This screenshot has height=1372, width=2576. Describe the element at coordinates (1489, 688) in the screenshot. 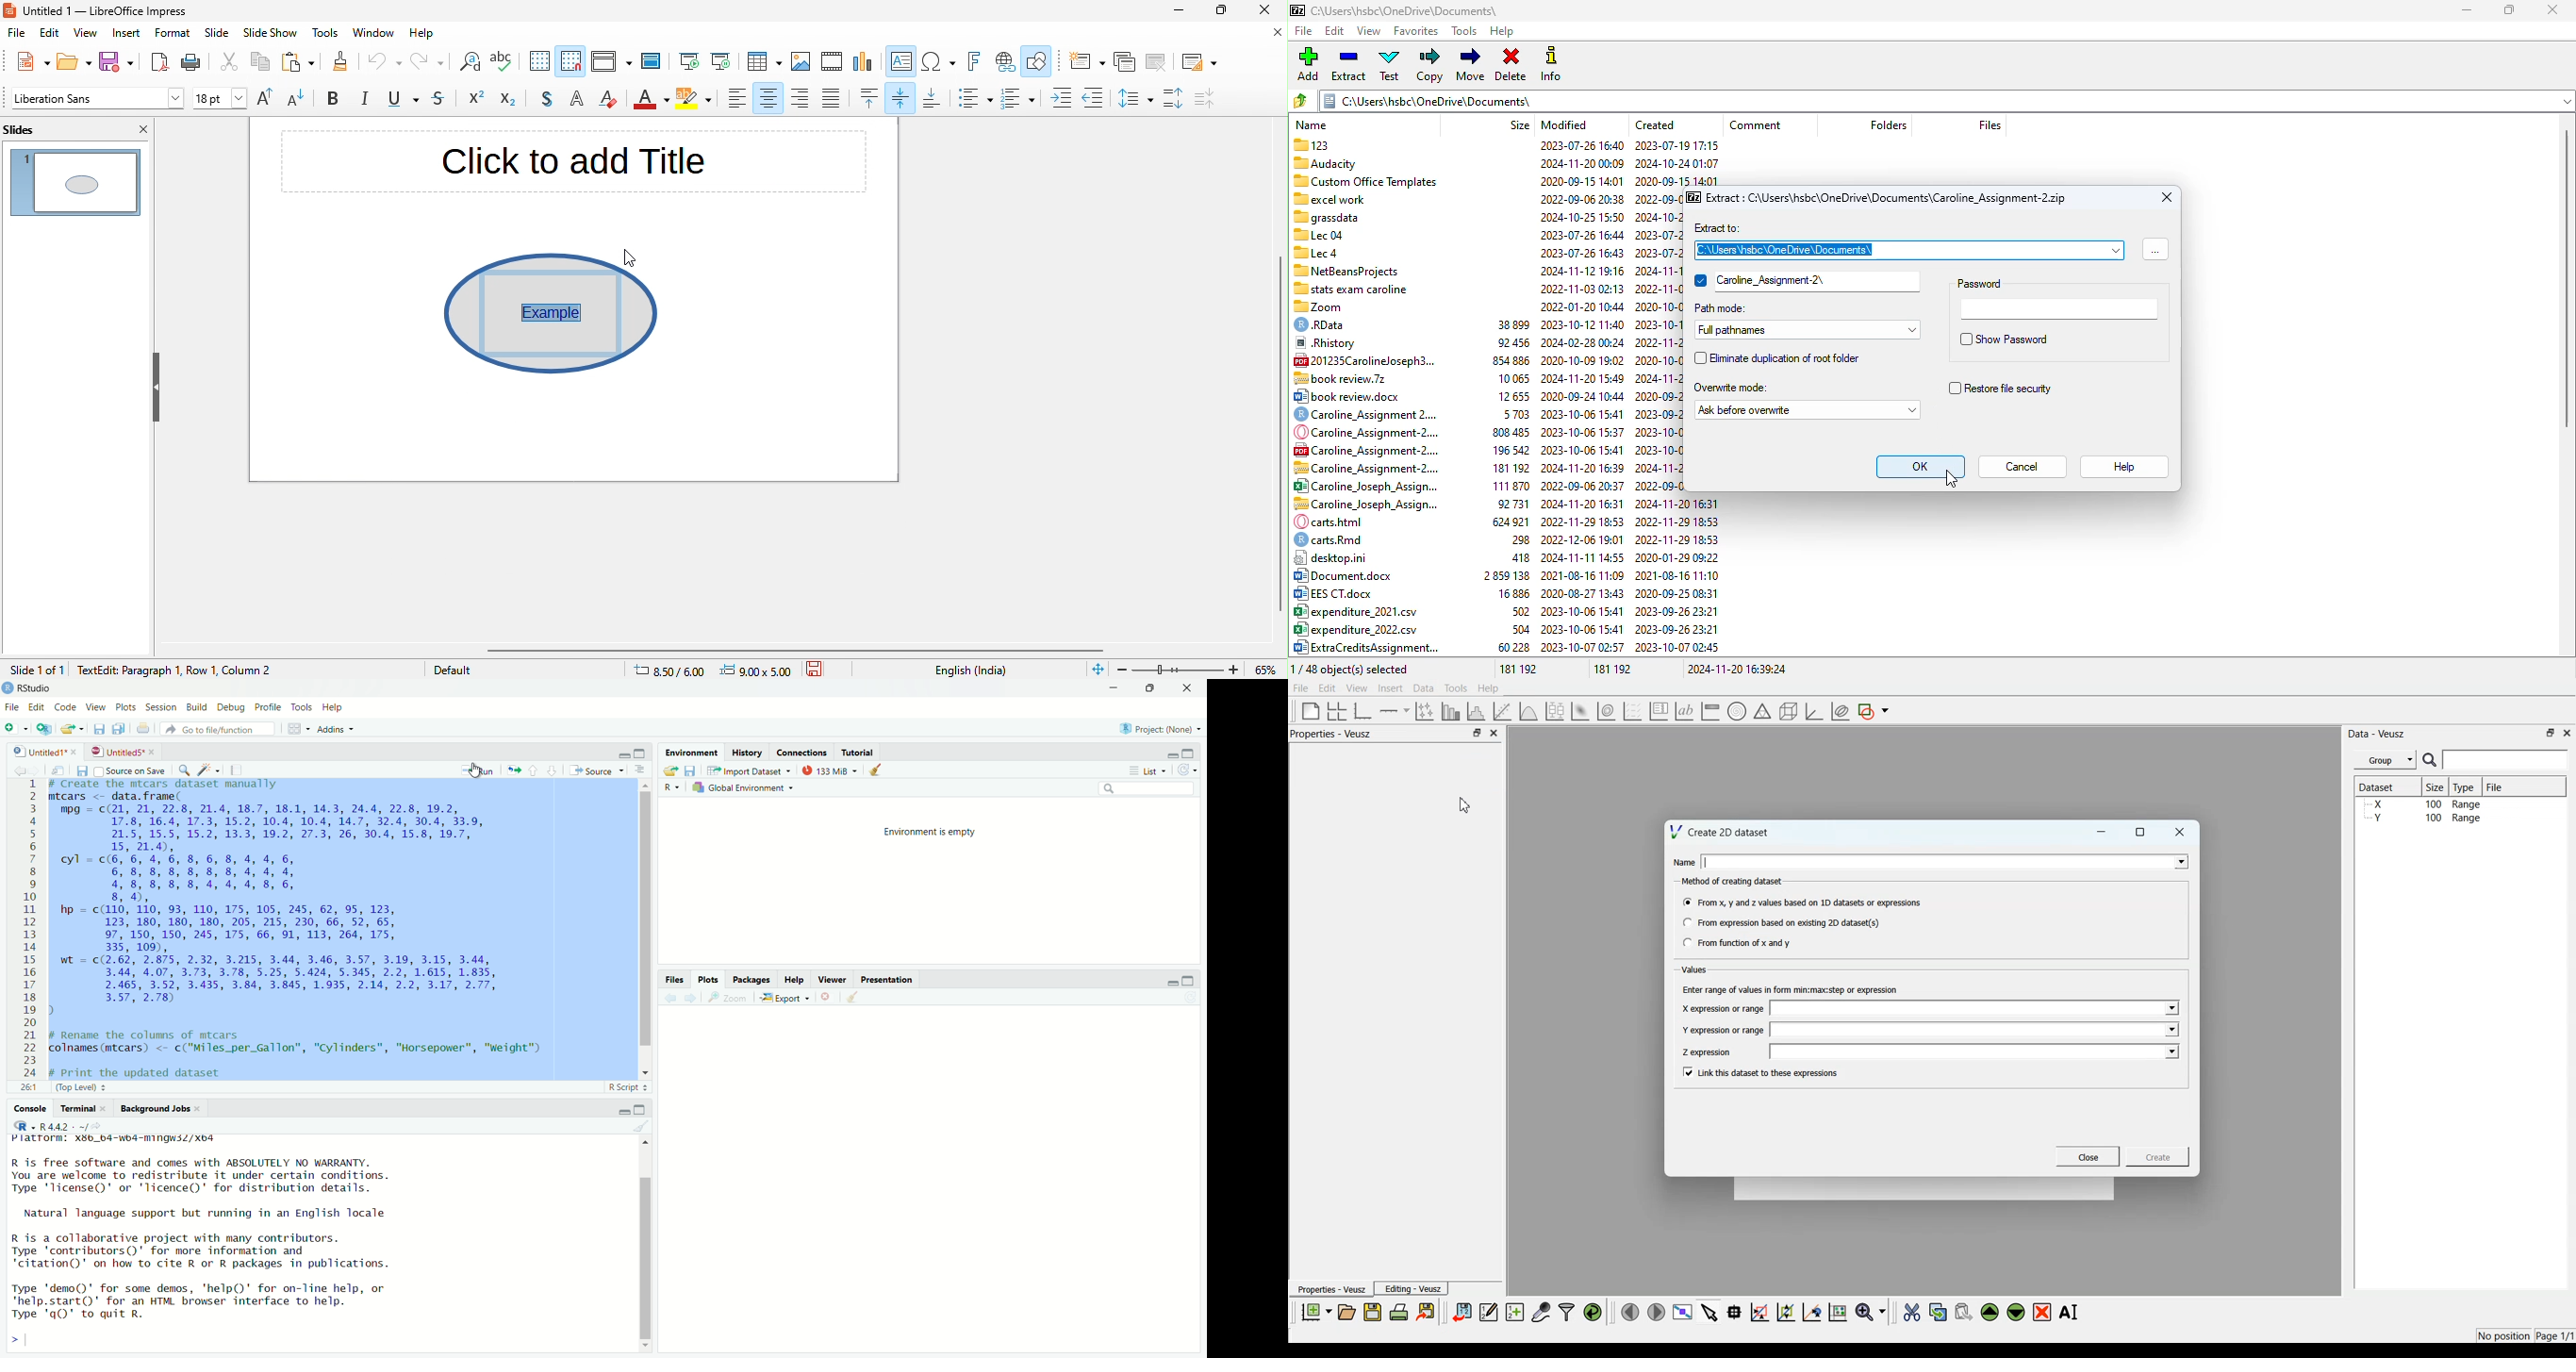

I see `Help` at that location.